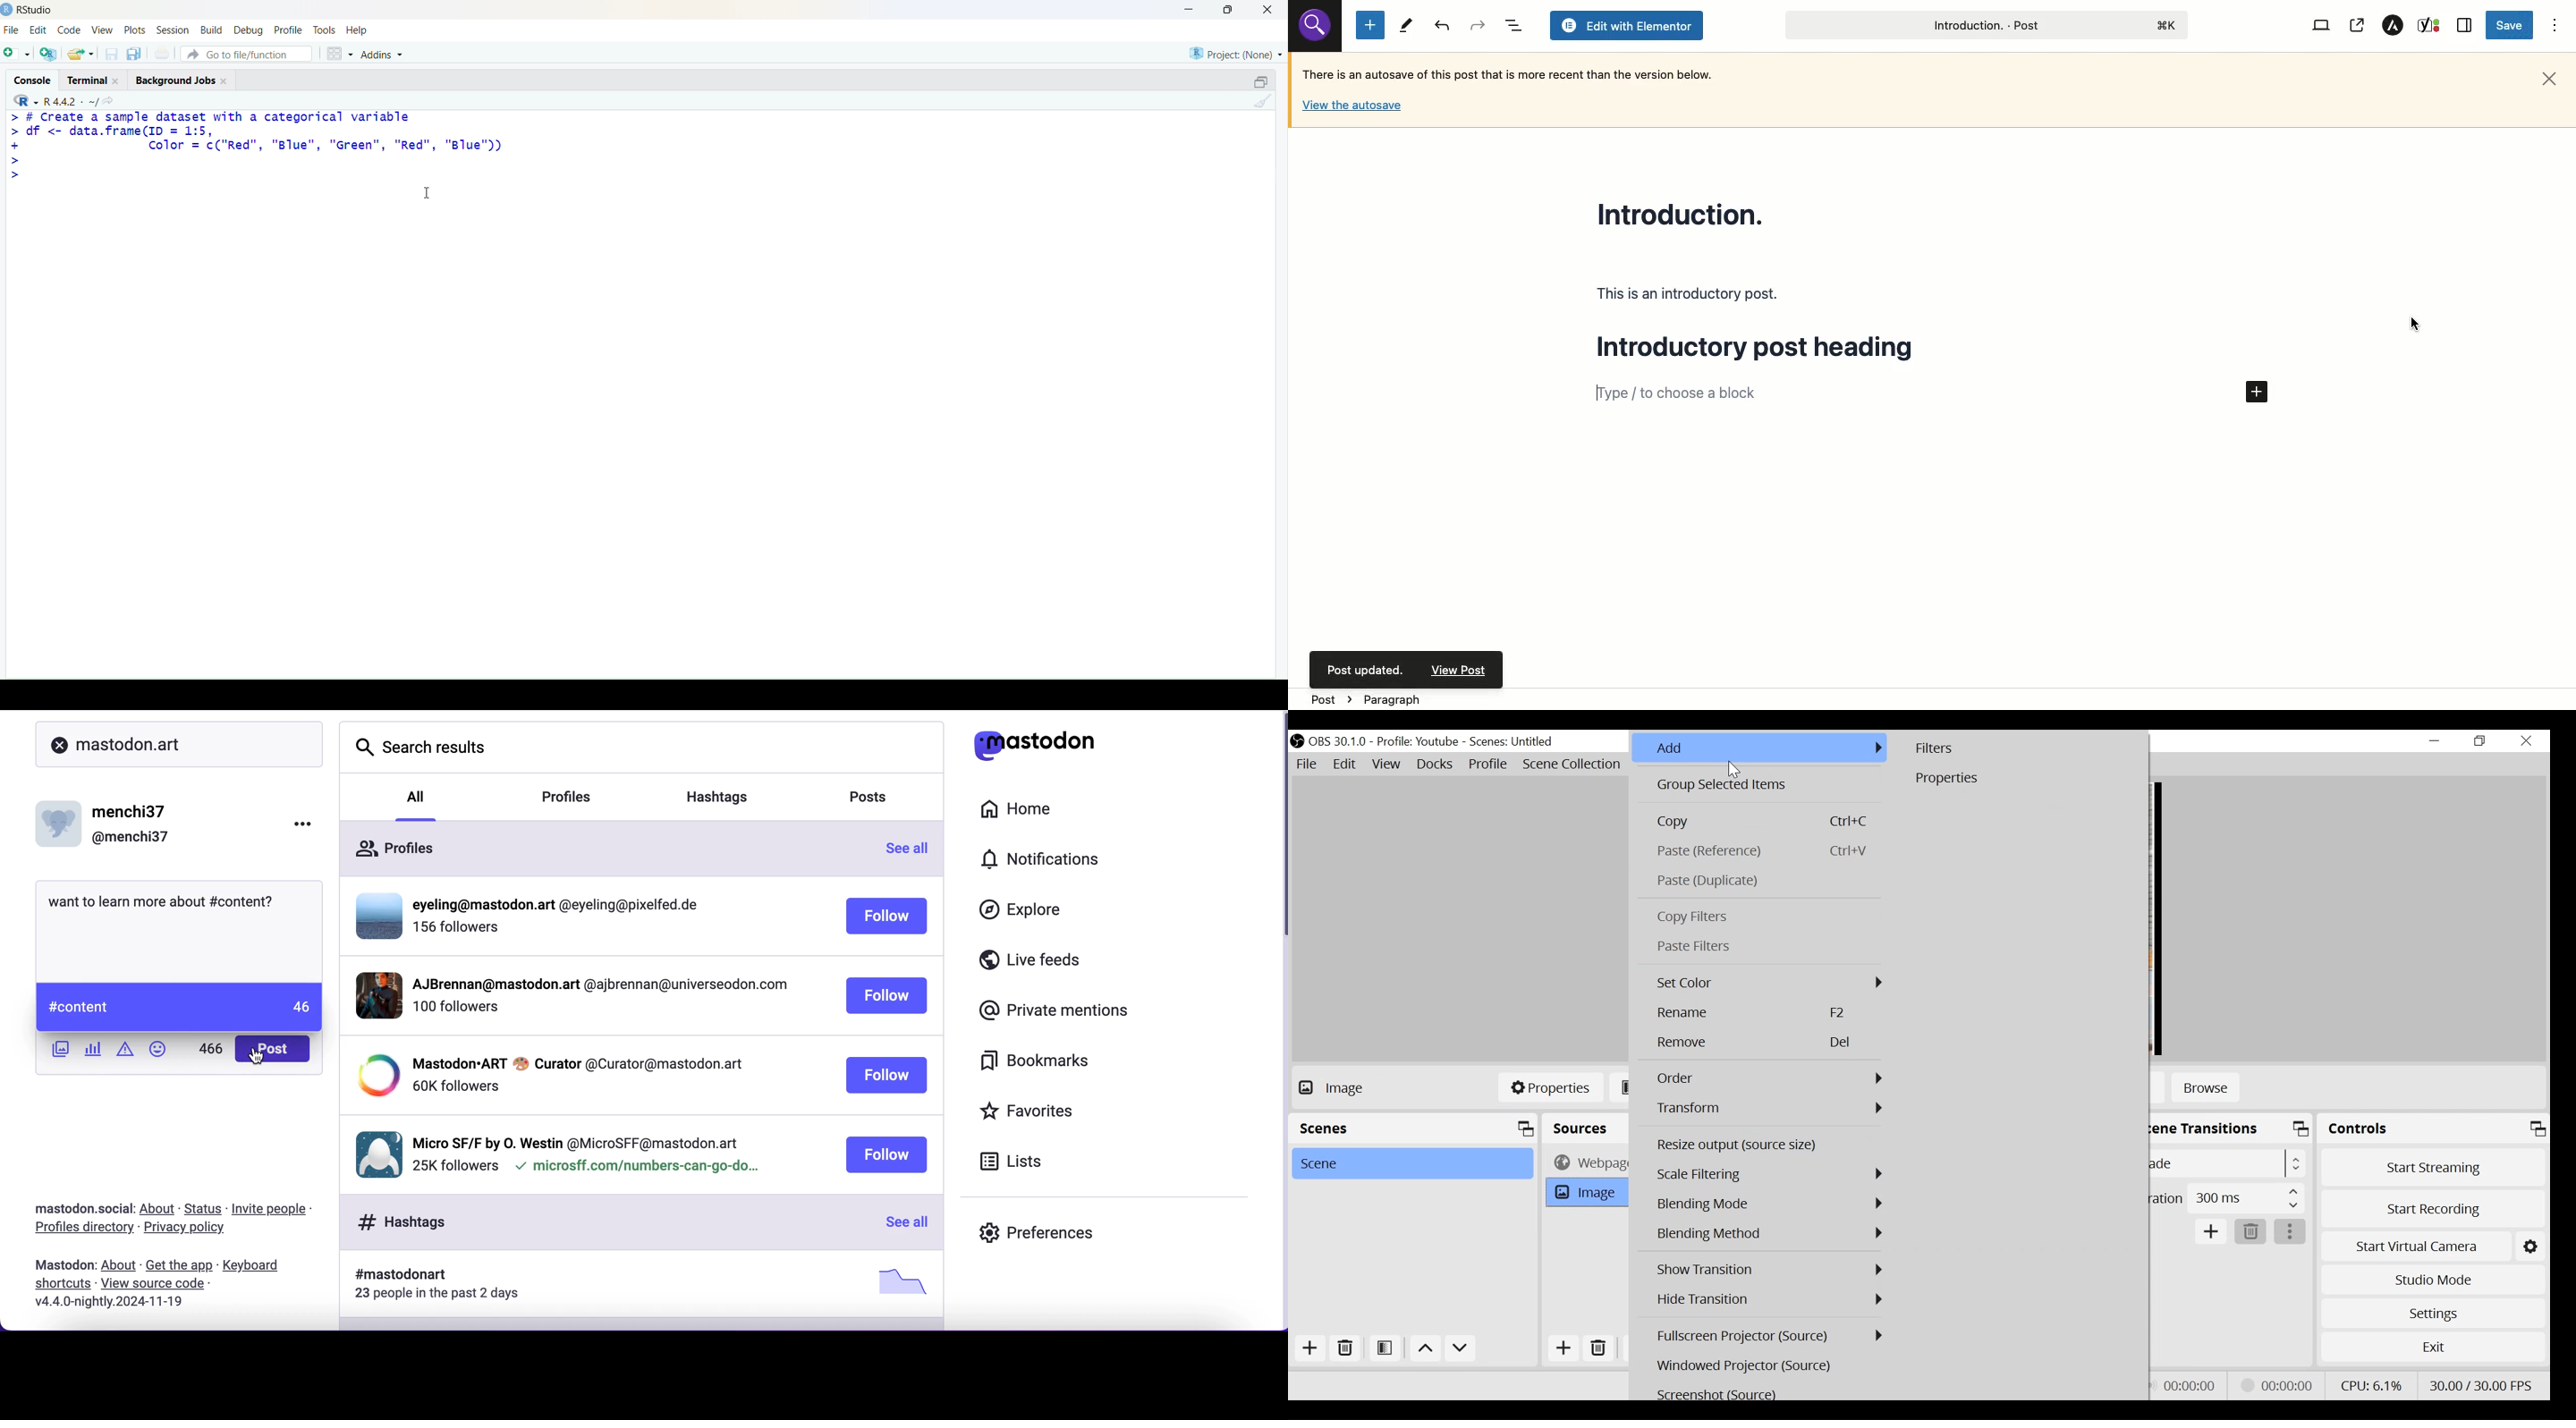 The image size is (2576, 1428). Describe the element at coordinates (117, 81) in the screenshot. I see `close` at that location.